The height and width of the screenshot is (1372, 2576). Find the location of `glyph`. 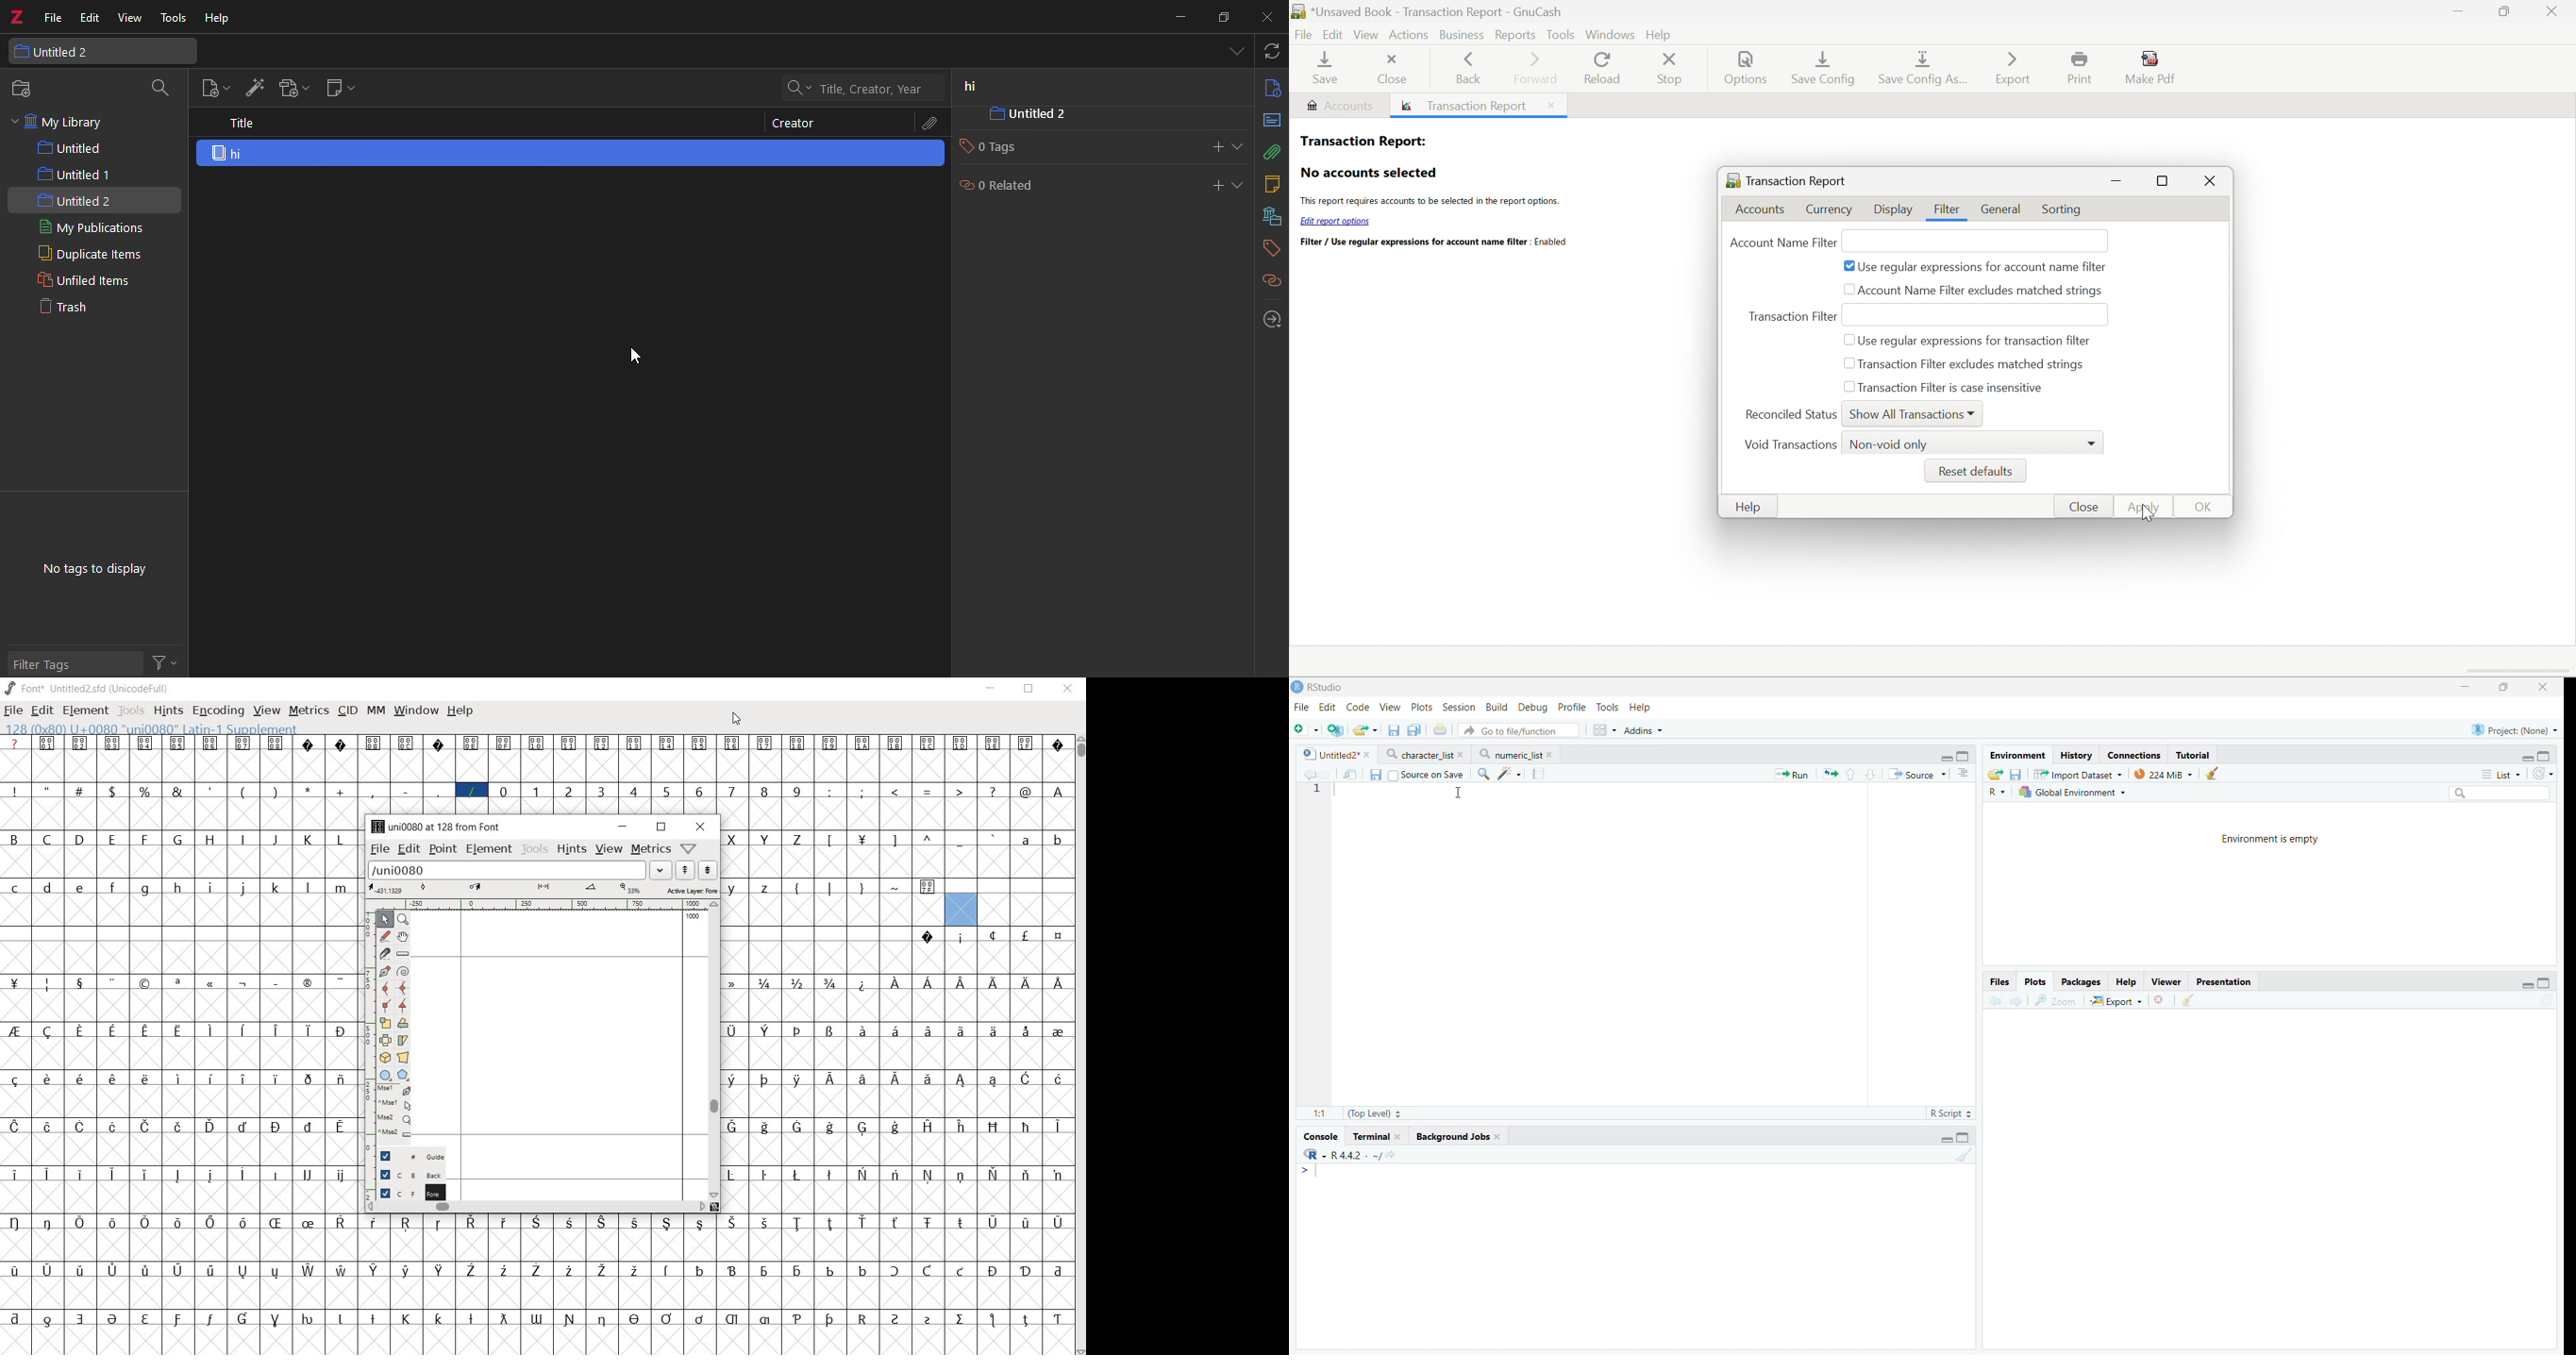

glyph is located at coordinates (1059, 983).